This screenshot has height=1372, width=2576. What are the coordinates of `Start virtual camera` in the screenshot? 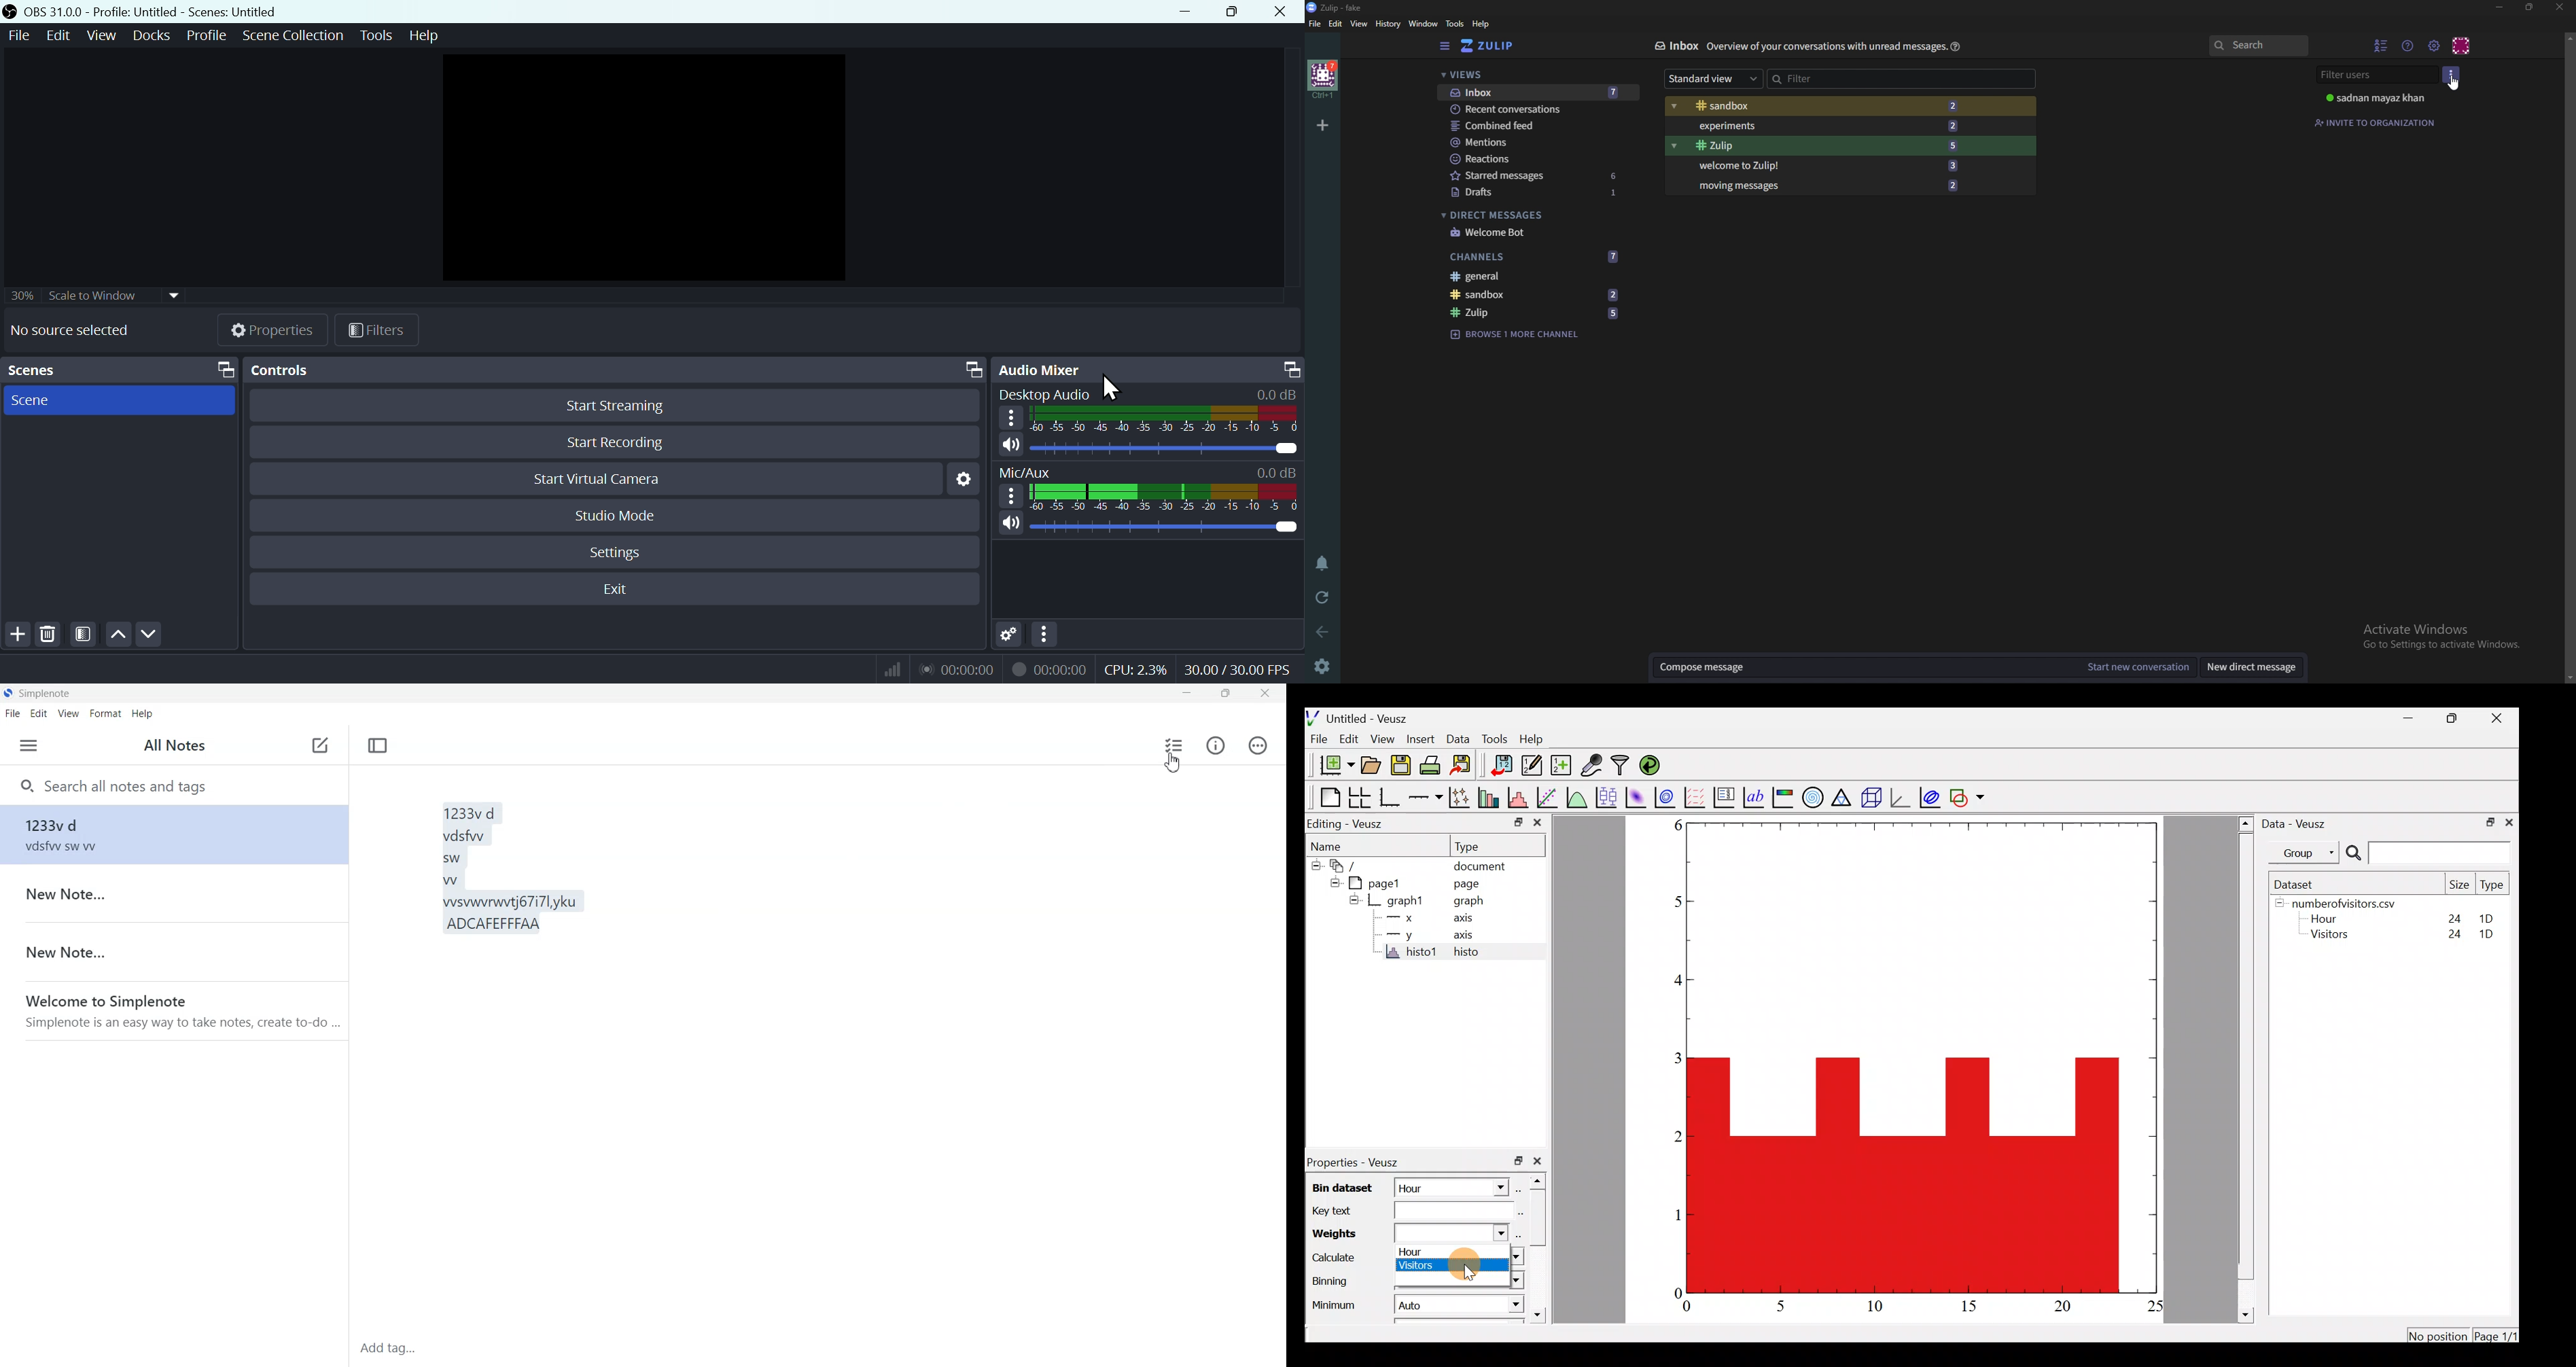 It's located at (611, 476).